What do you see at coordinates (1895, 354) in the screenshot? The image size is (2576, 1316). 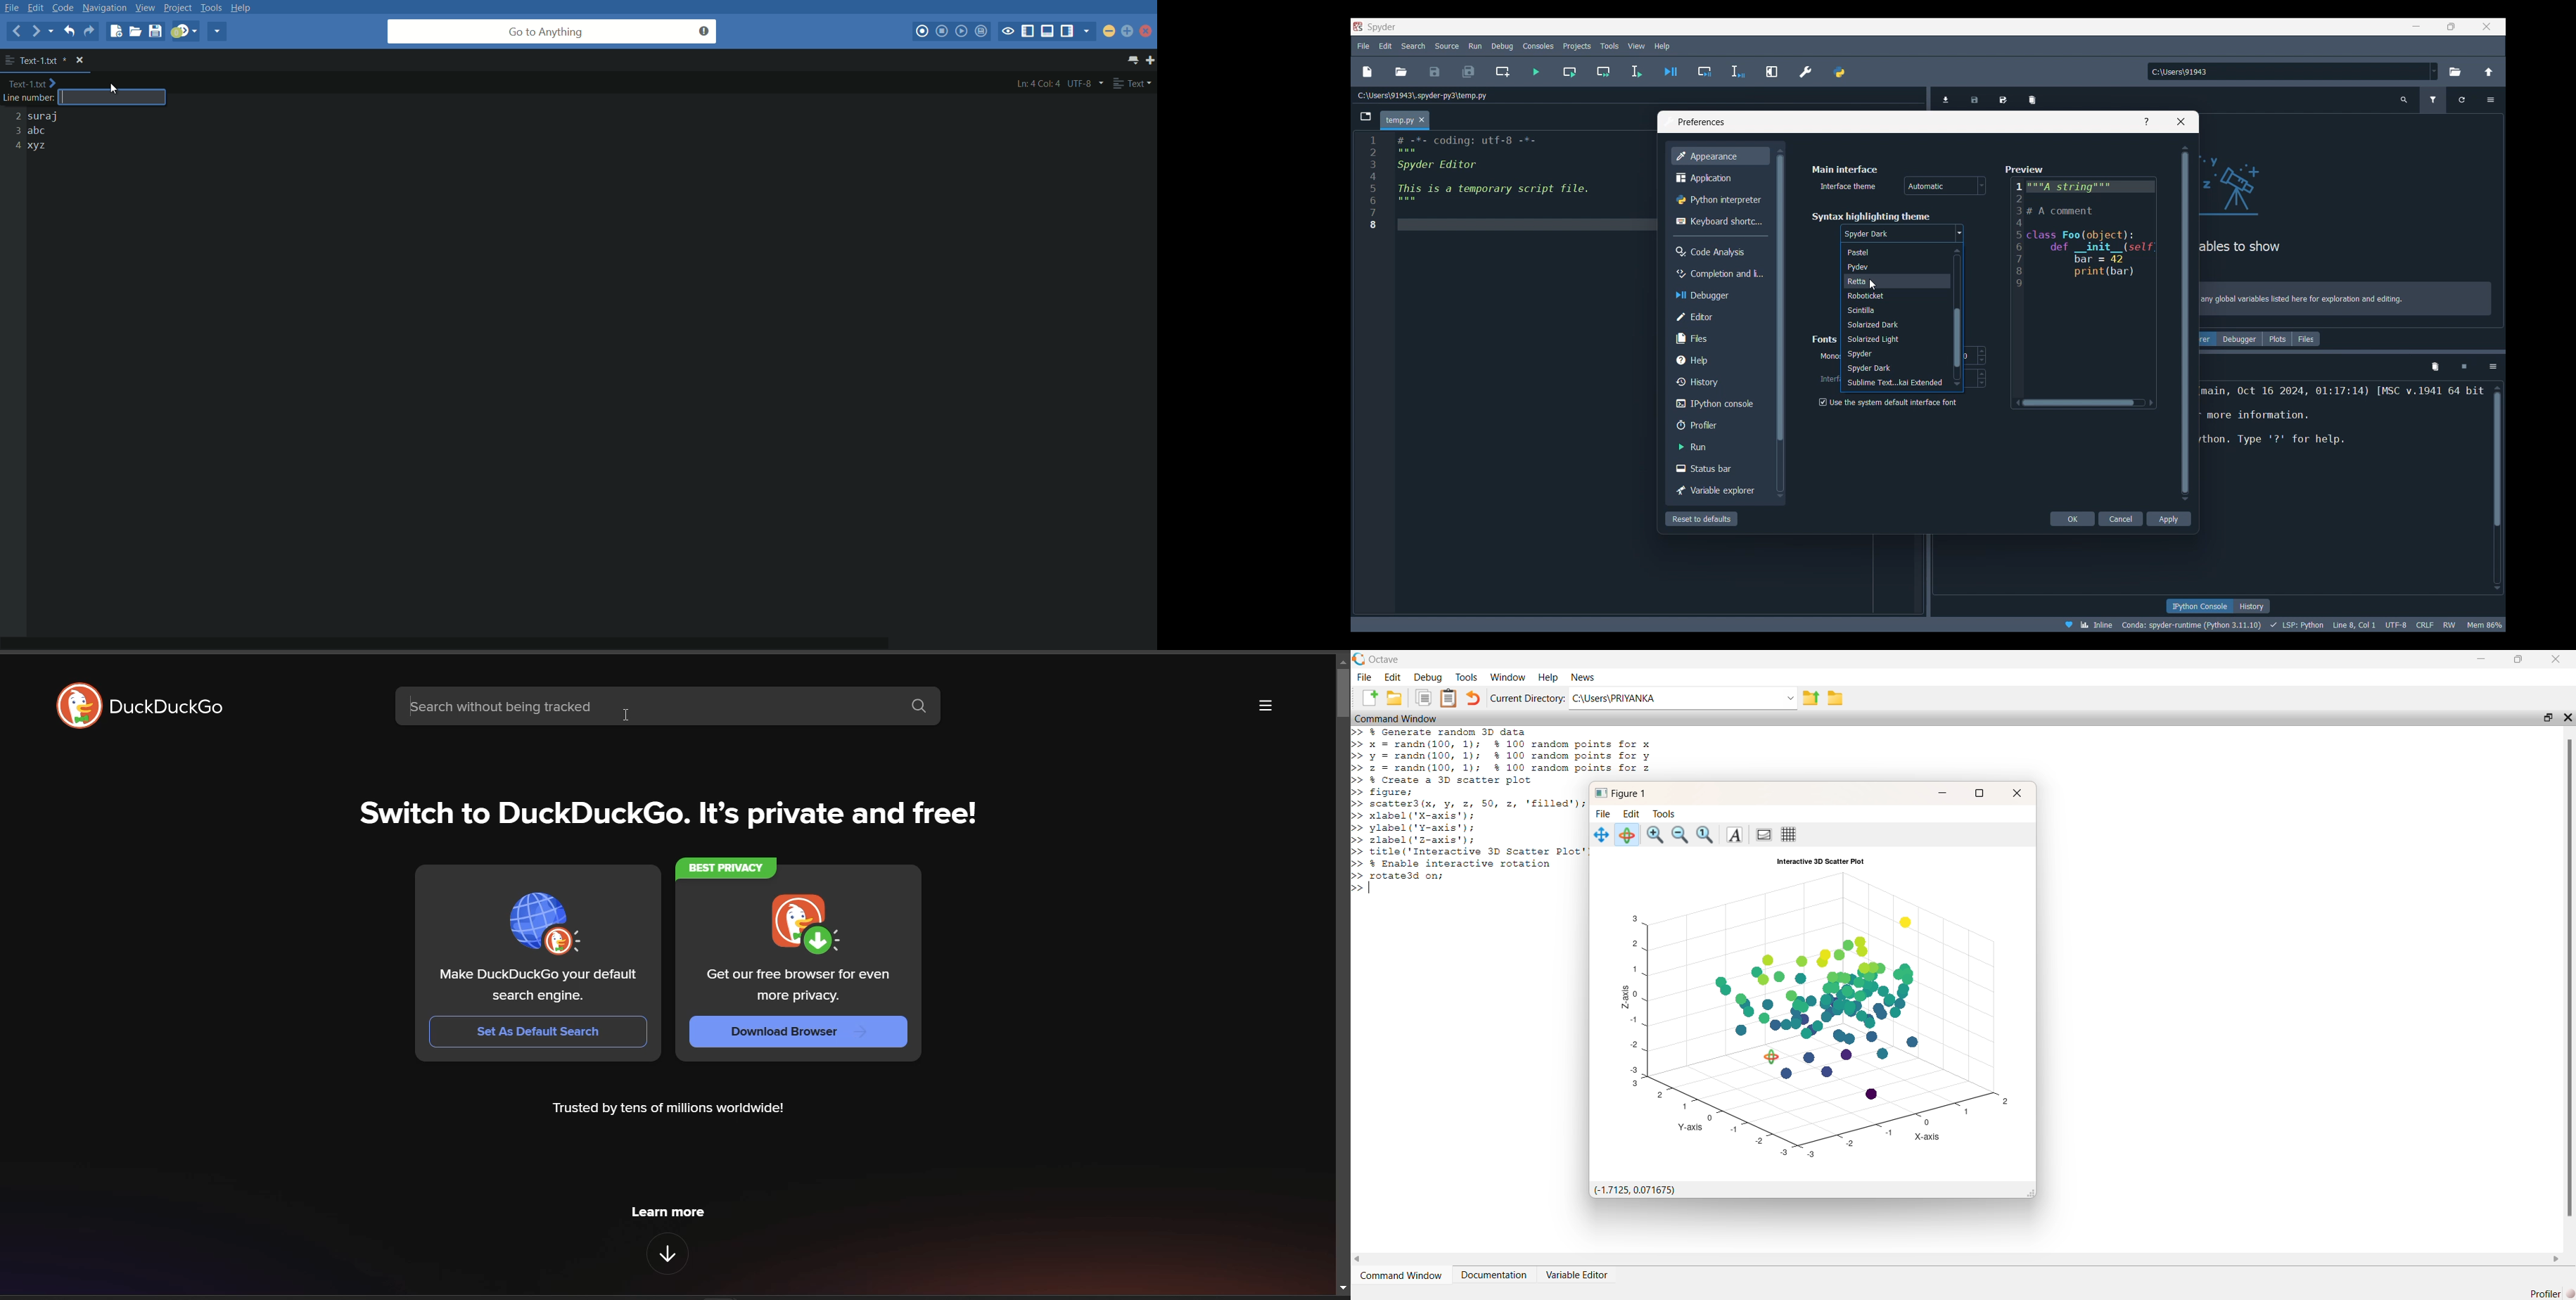 I see `spyder` at bounding box center [1895, 354].